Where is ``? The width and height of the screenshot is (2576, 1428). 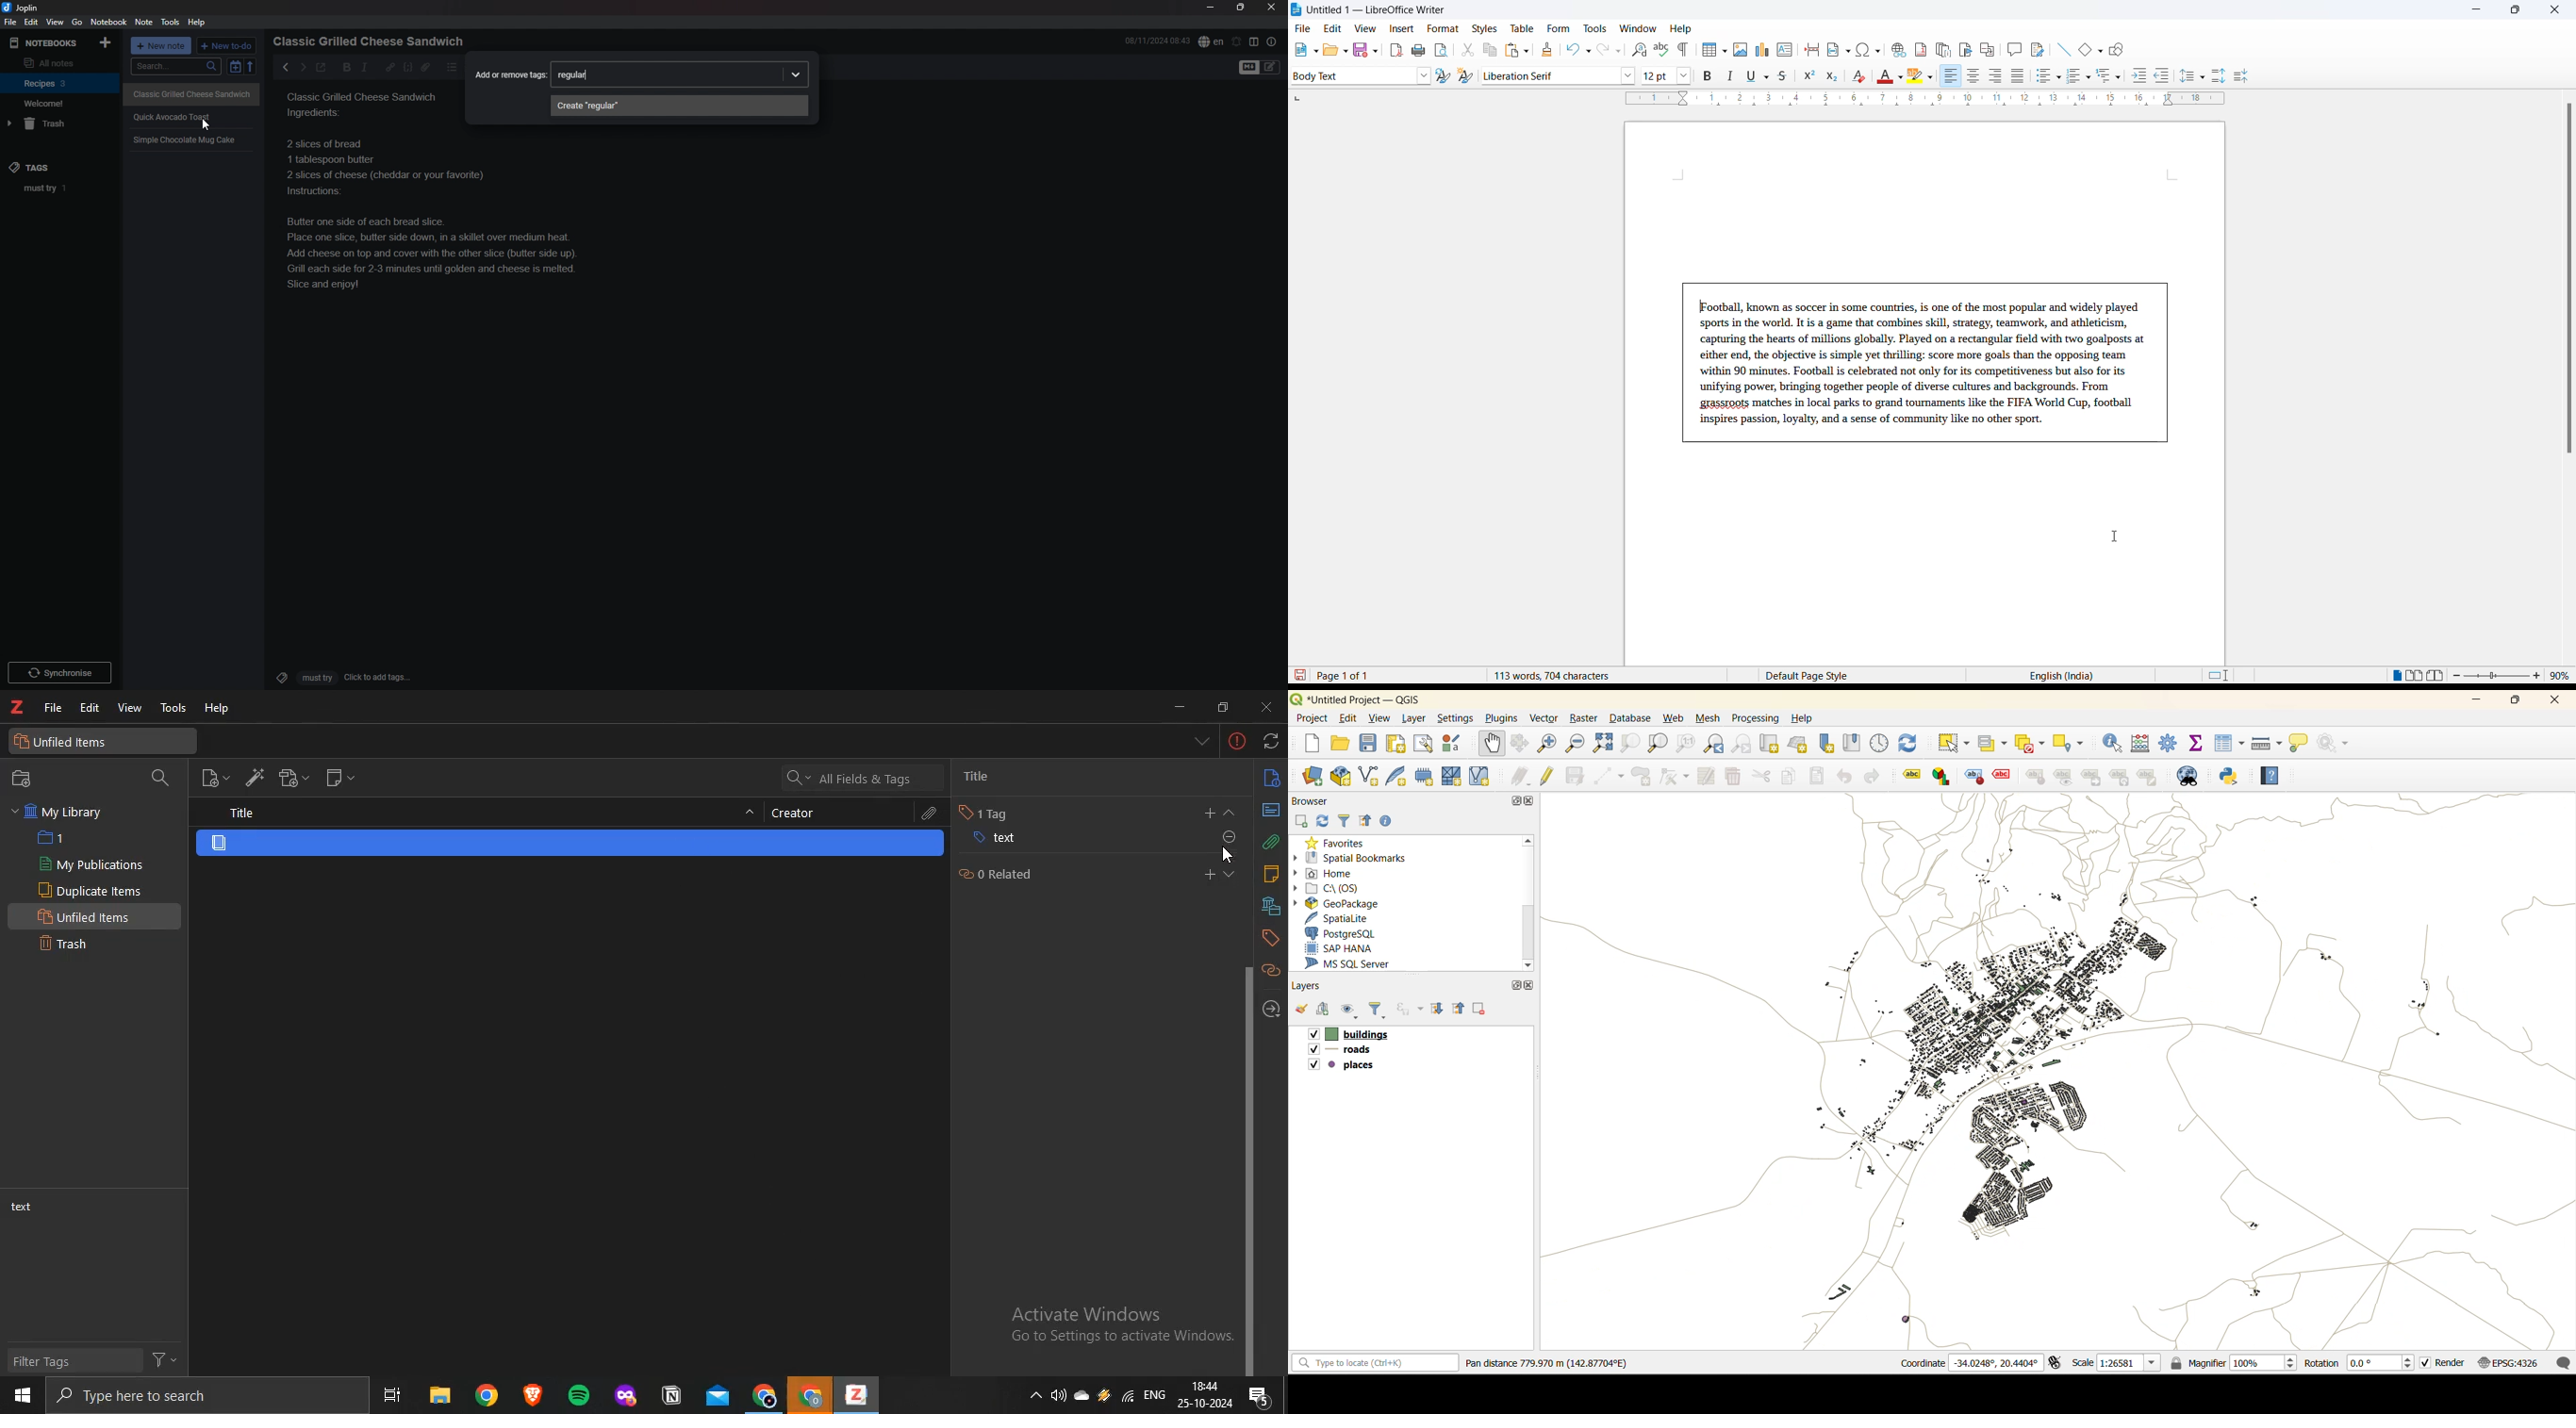
 is located at coordinates (60, 671).